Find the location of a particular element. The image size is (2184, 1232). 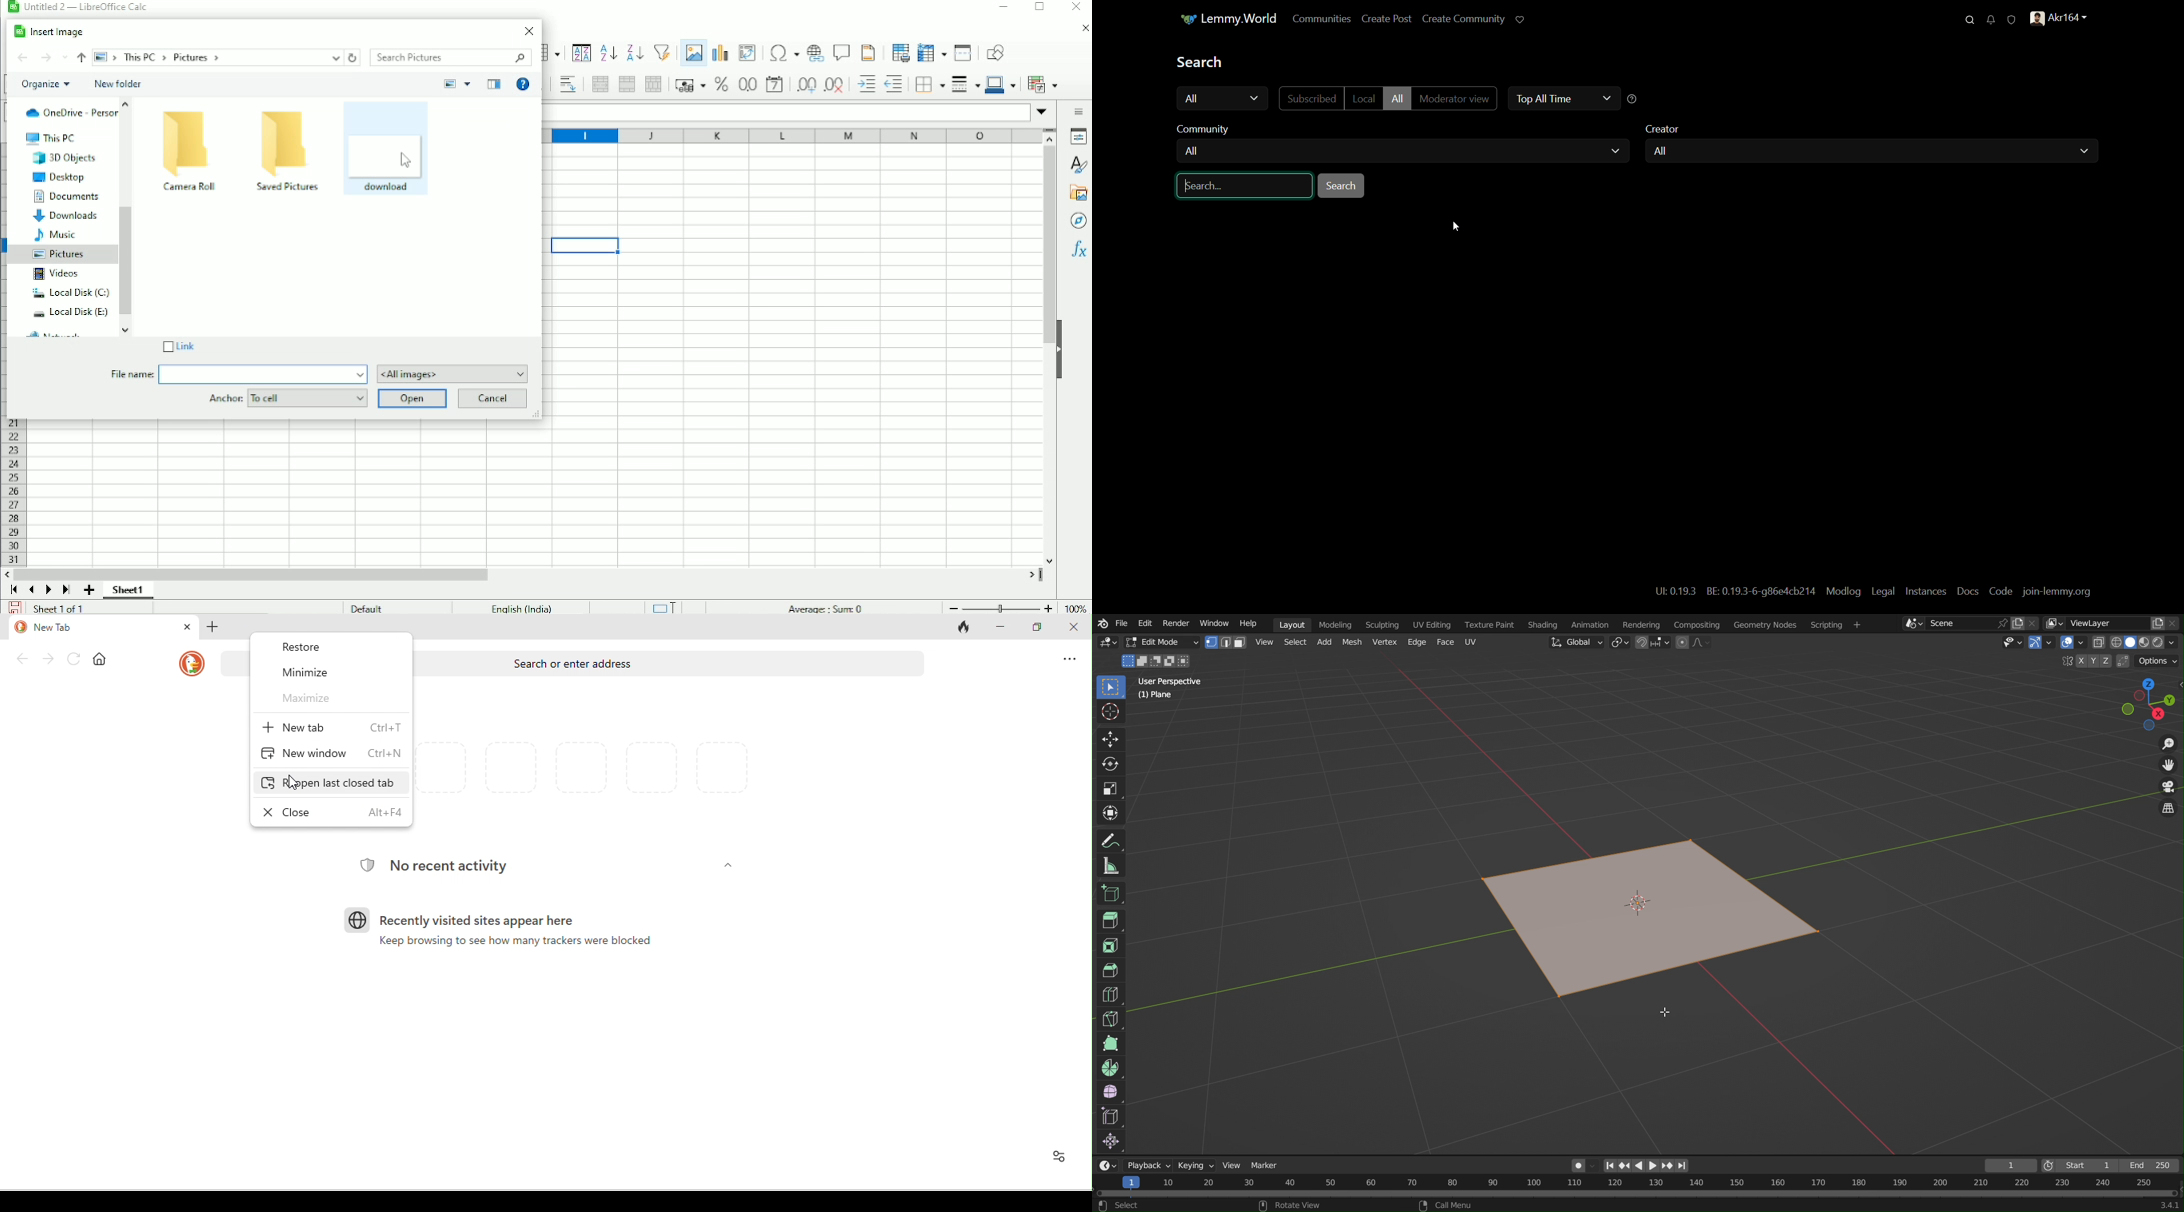

Merge cells is located at coordinates (625, 84).